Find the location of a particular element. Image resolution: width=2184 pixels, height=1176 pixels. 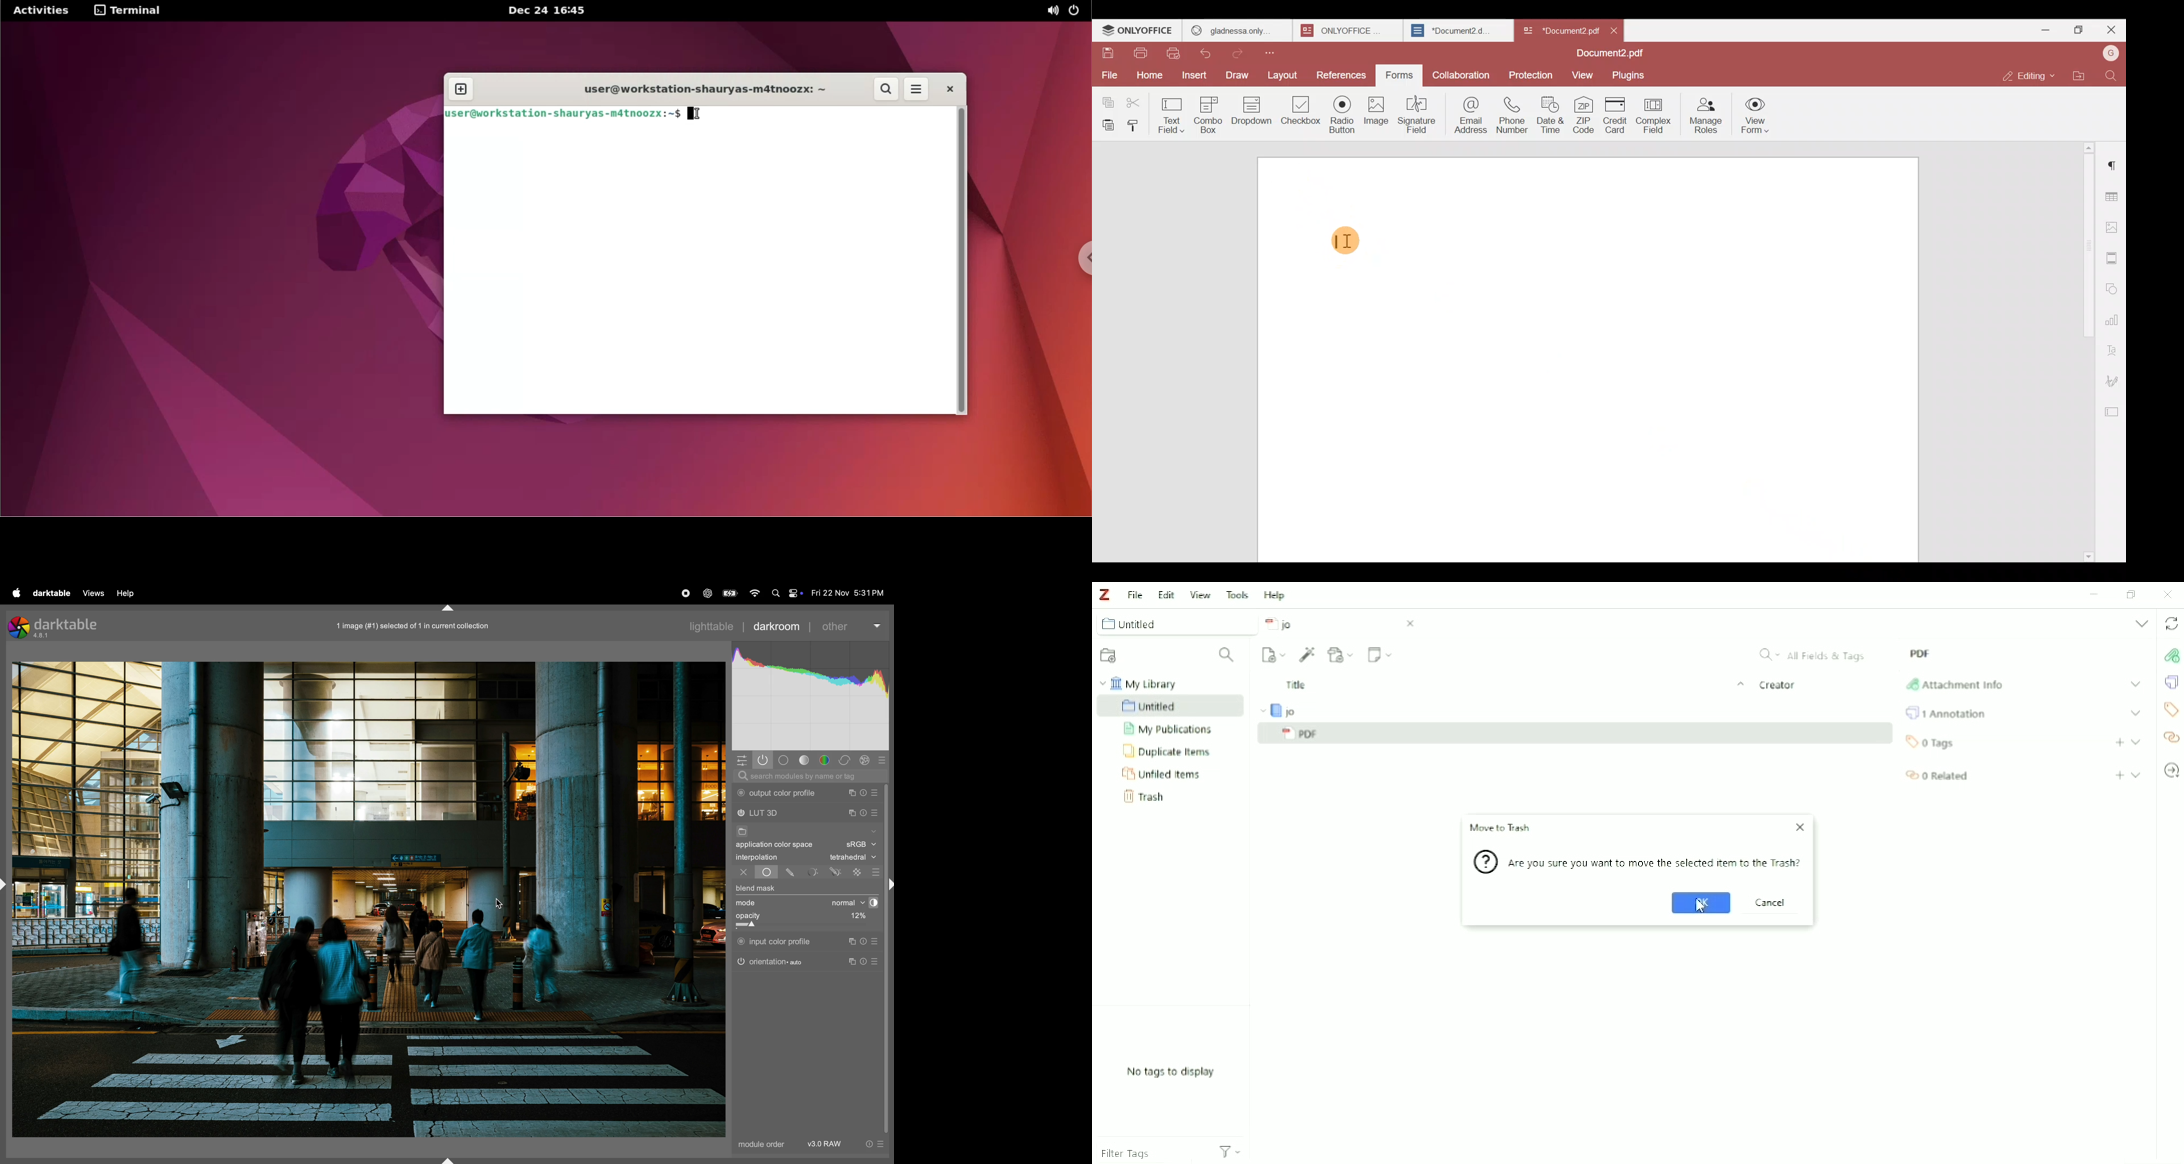

Attachment Info is located at coordinates (1953, 684).